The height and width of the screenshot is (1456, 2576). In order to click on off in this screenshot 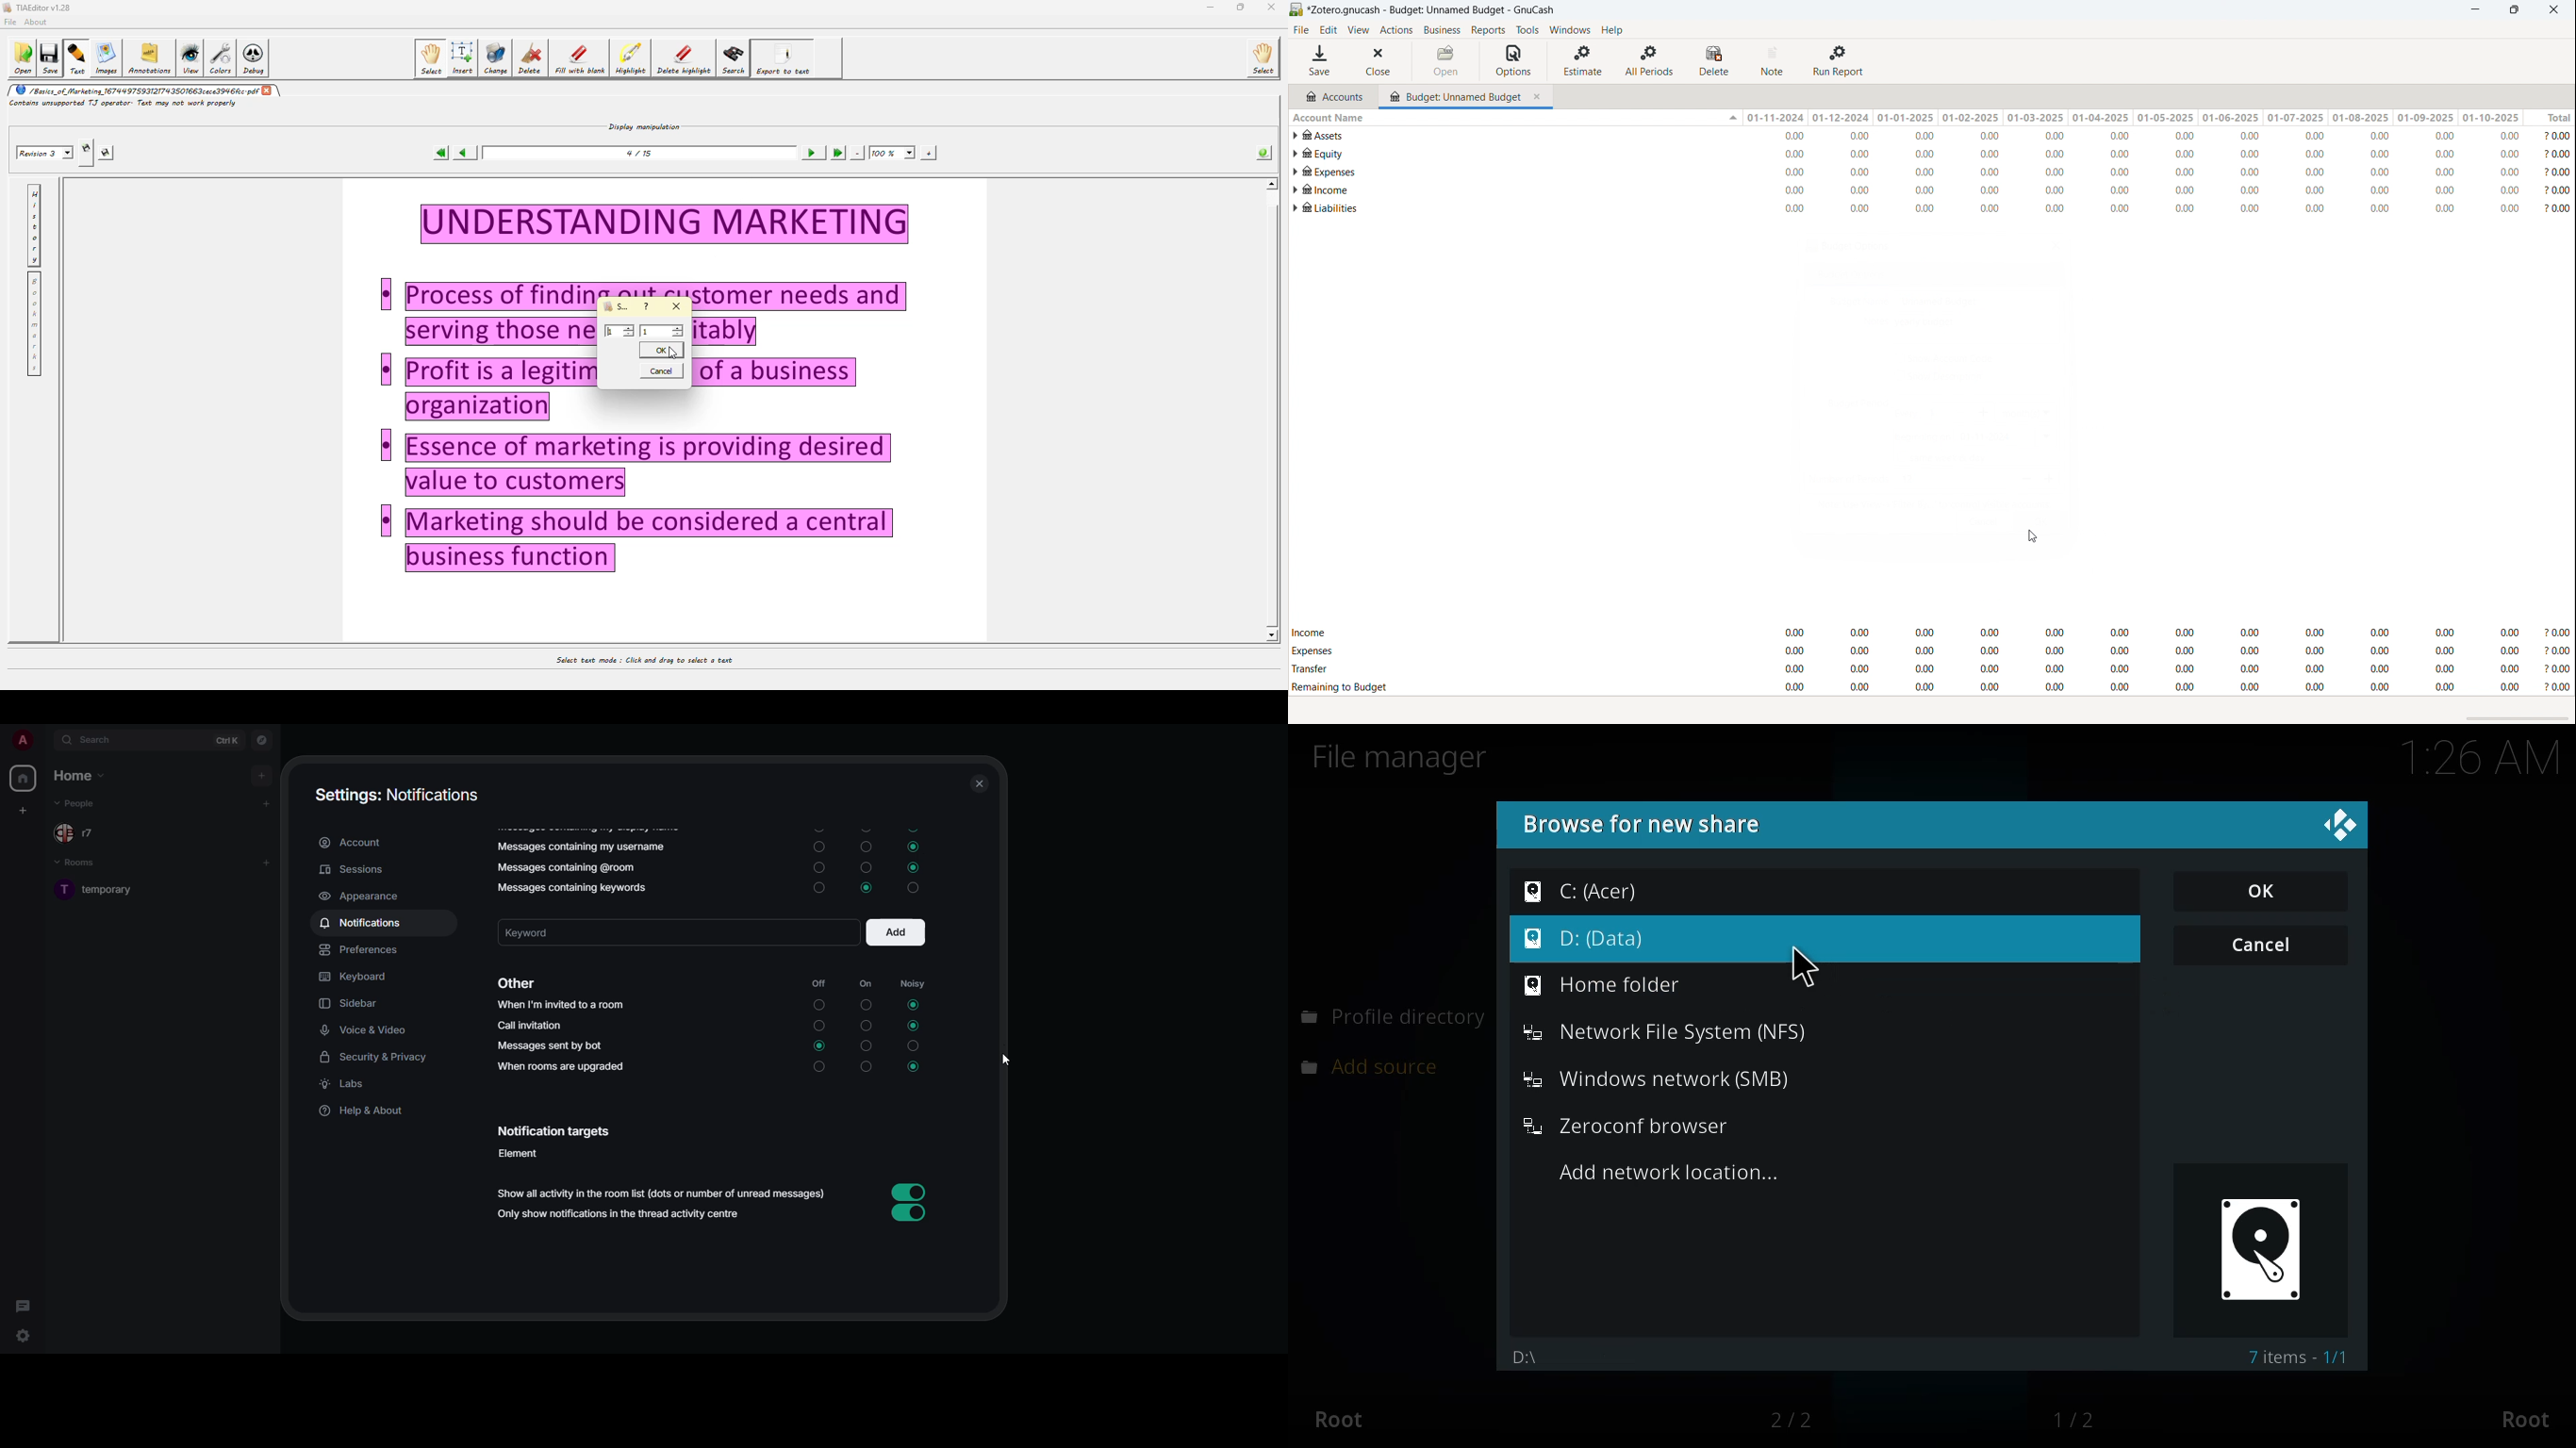, I will do `click(866, 1070)`.